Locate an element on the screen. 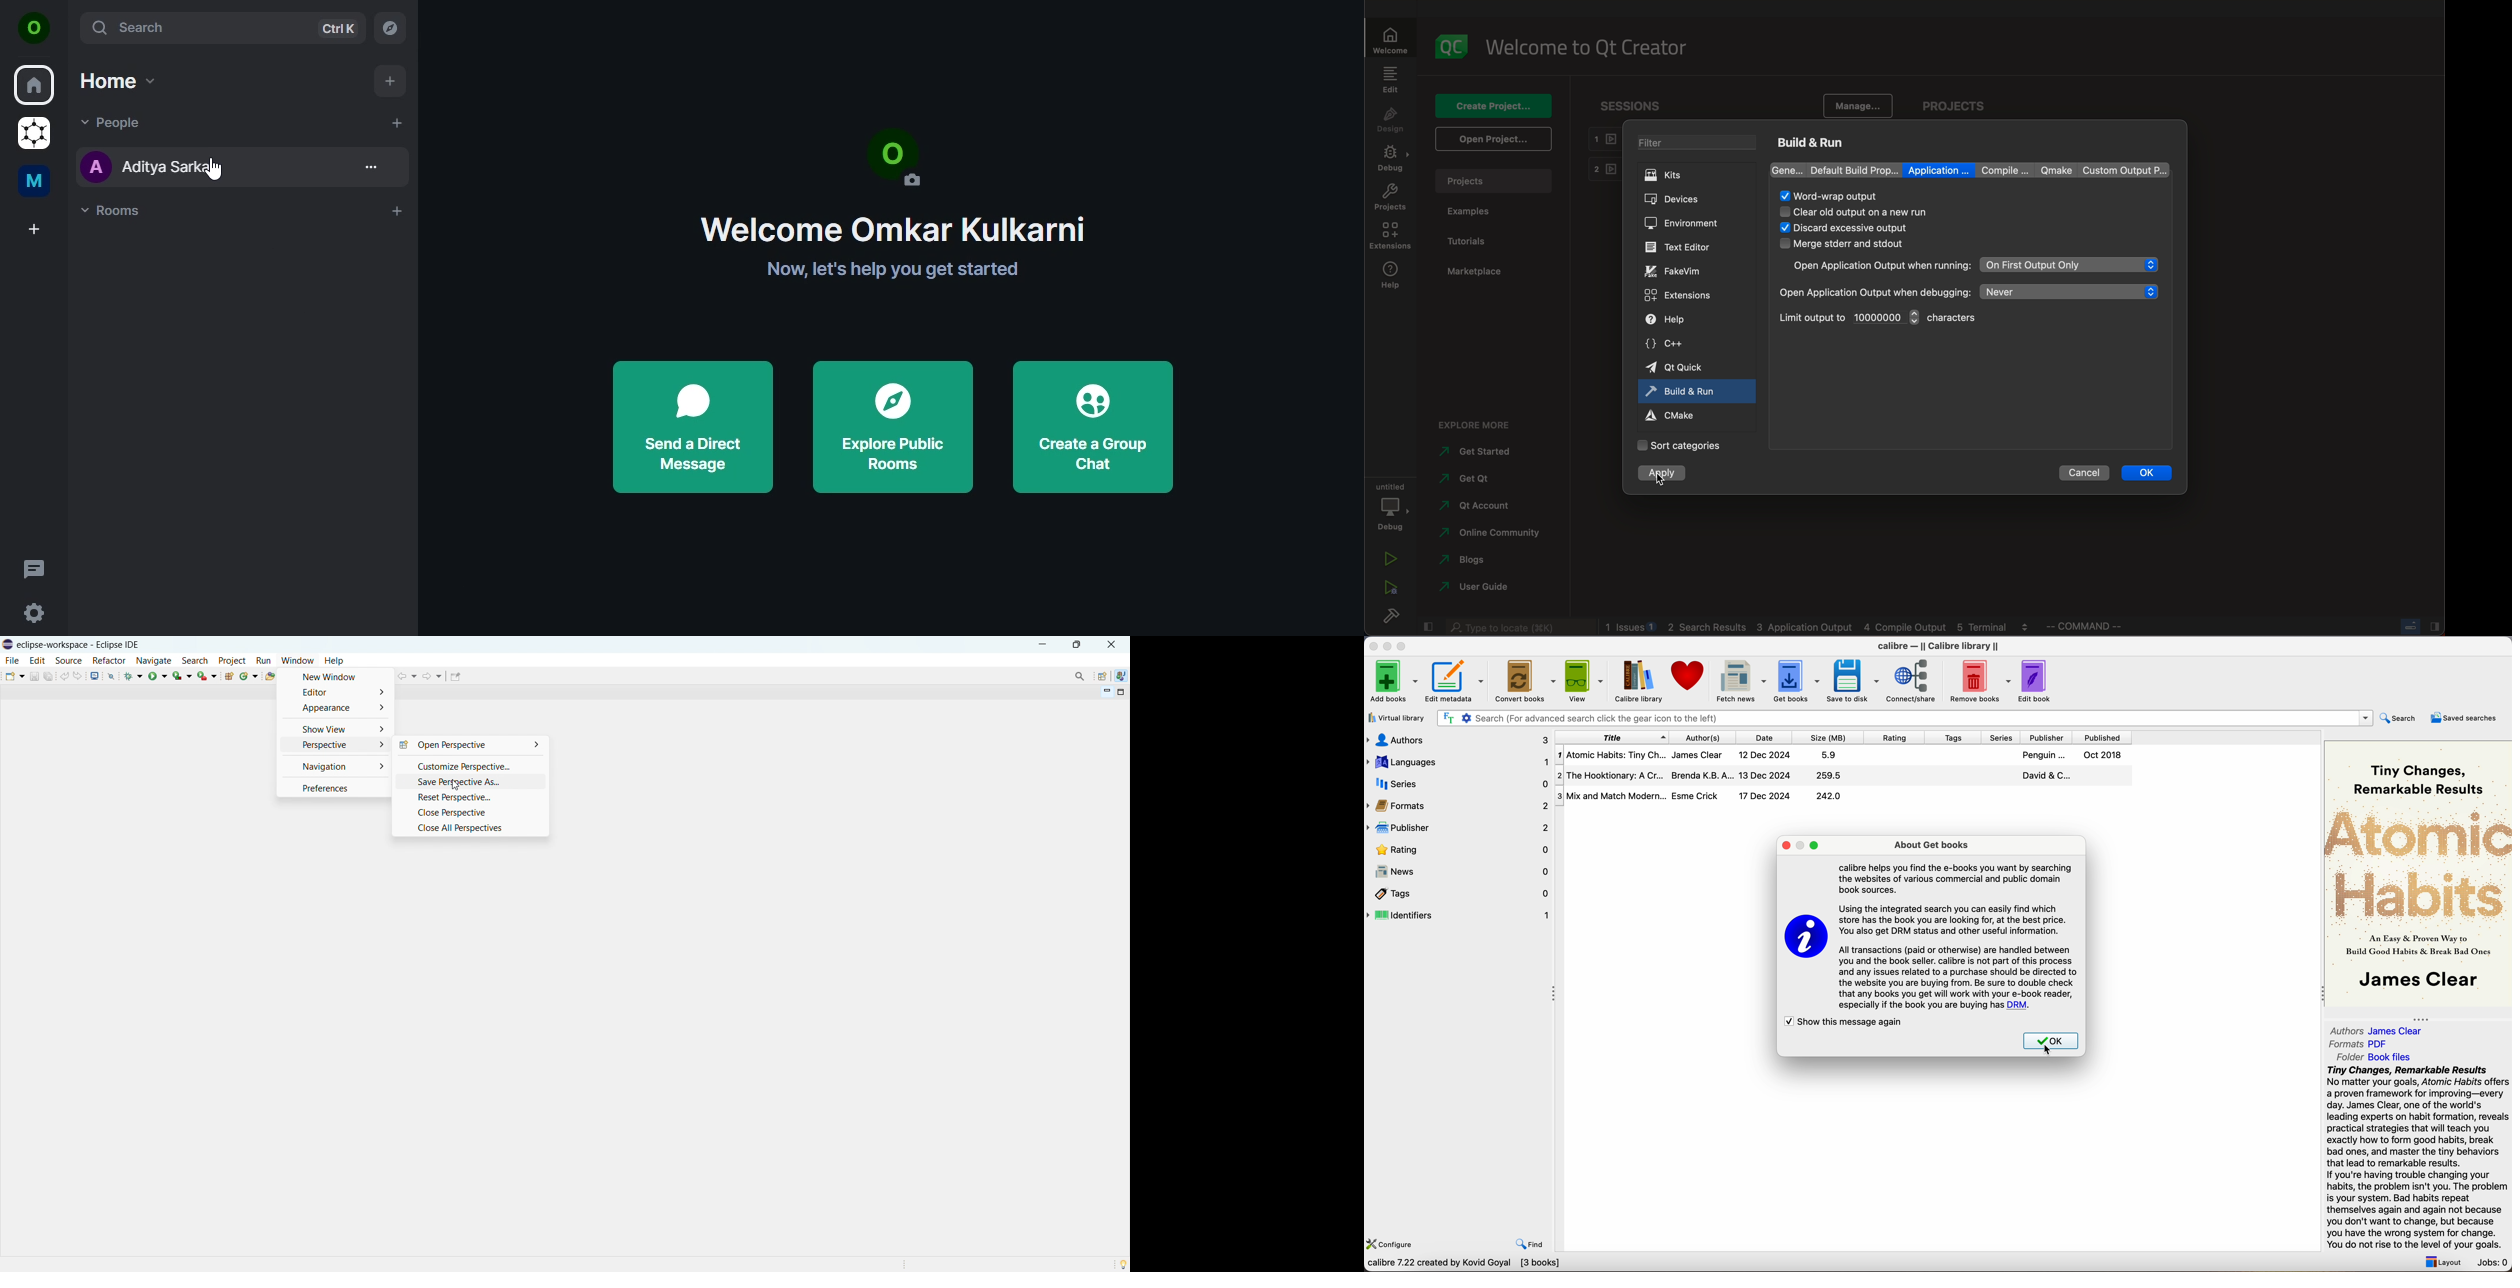 This screenshot has height=1288, width=2520. 17 Dec 2024 is located at coordinates (1764, 795).